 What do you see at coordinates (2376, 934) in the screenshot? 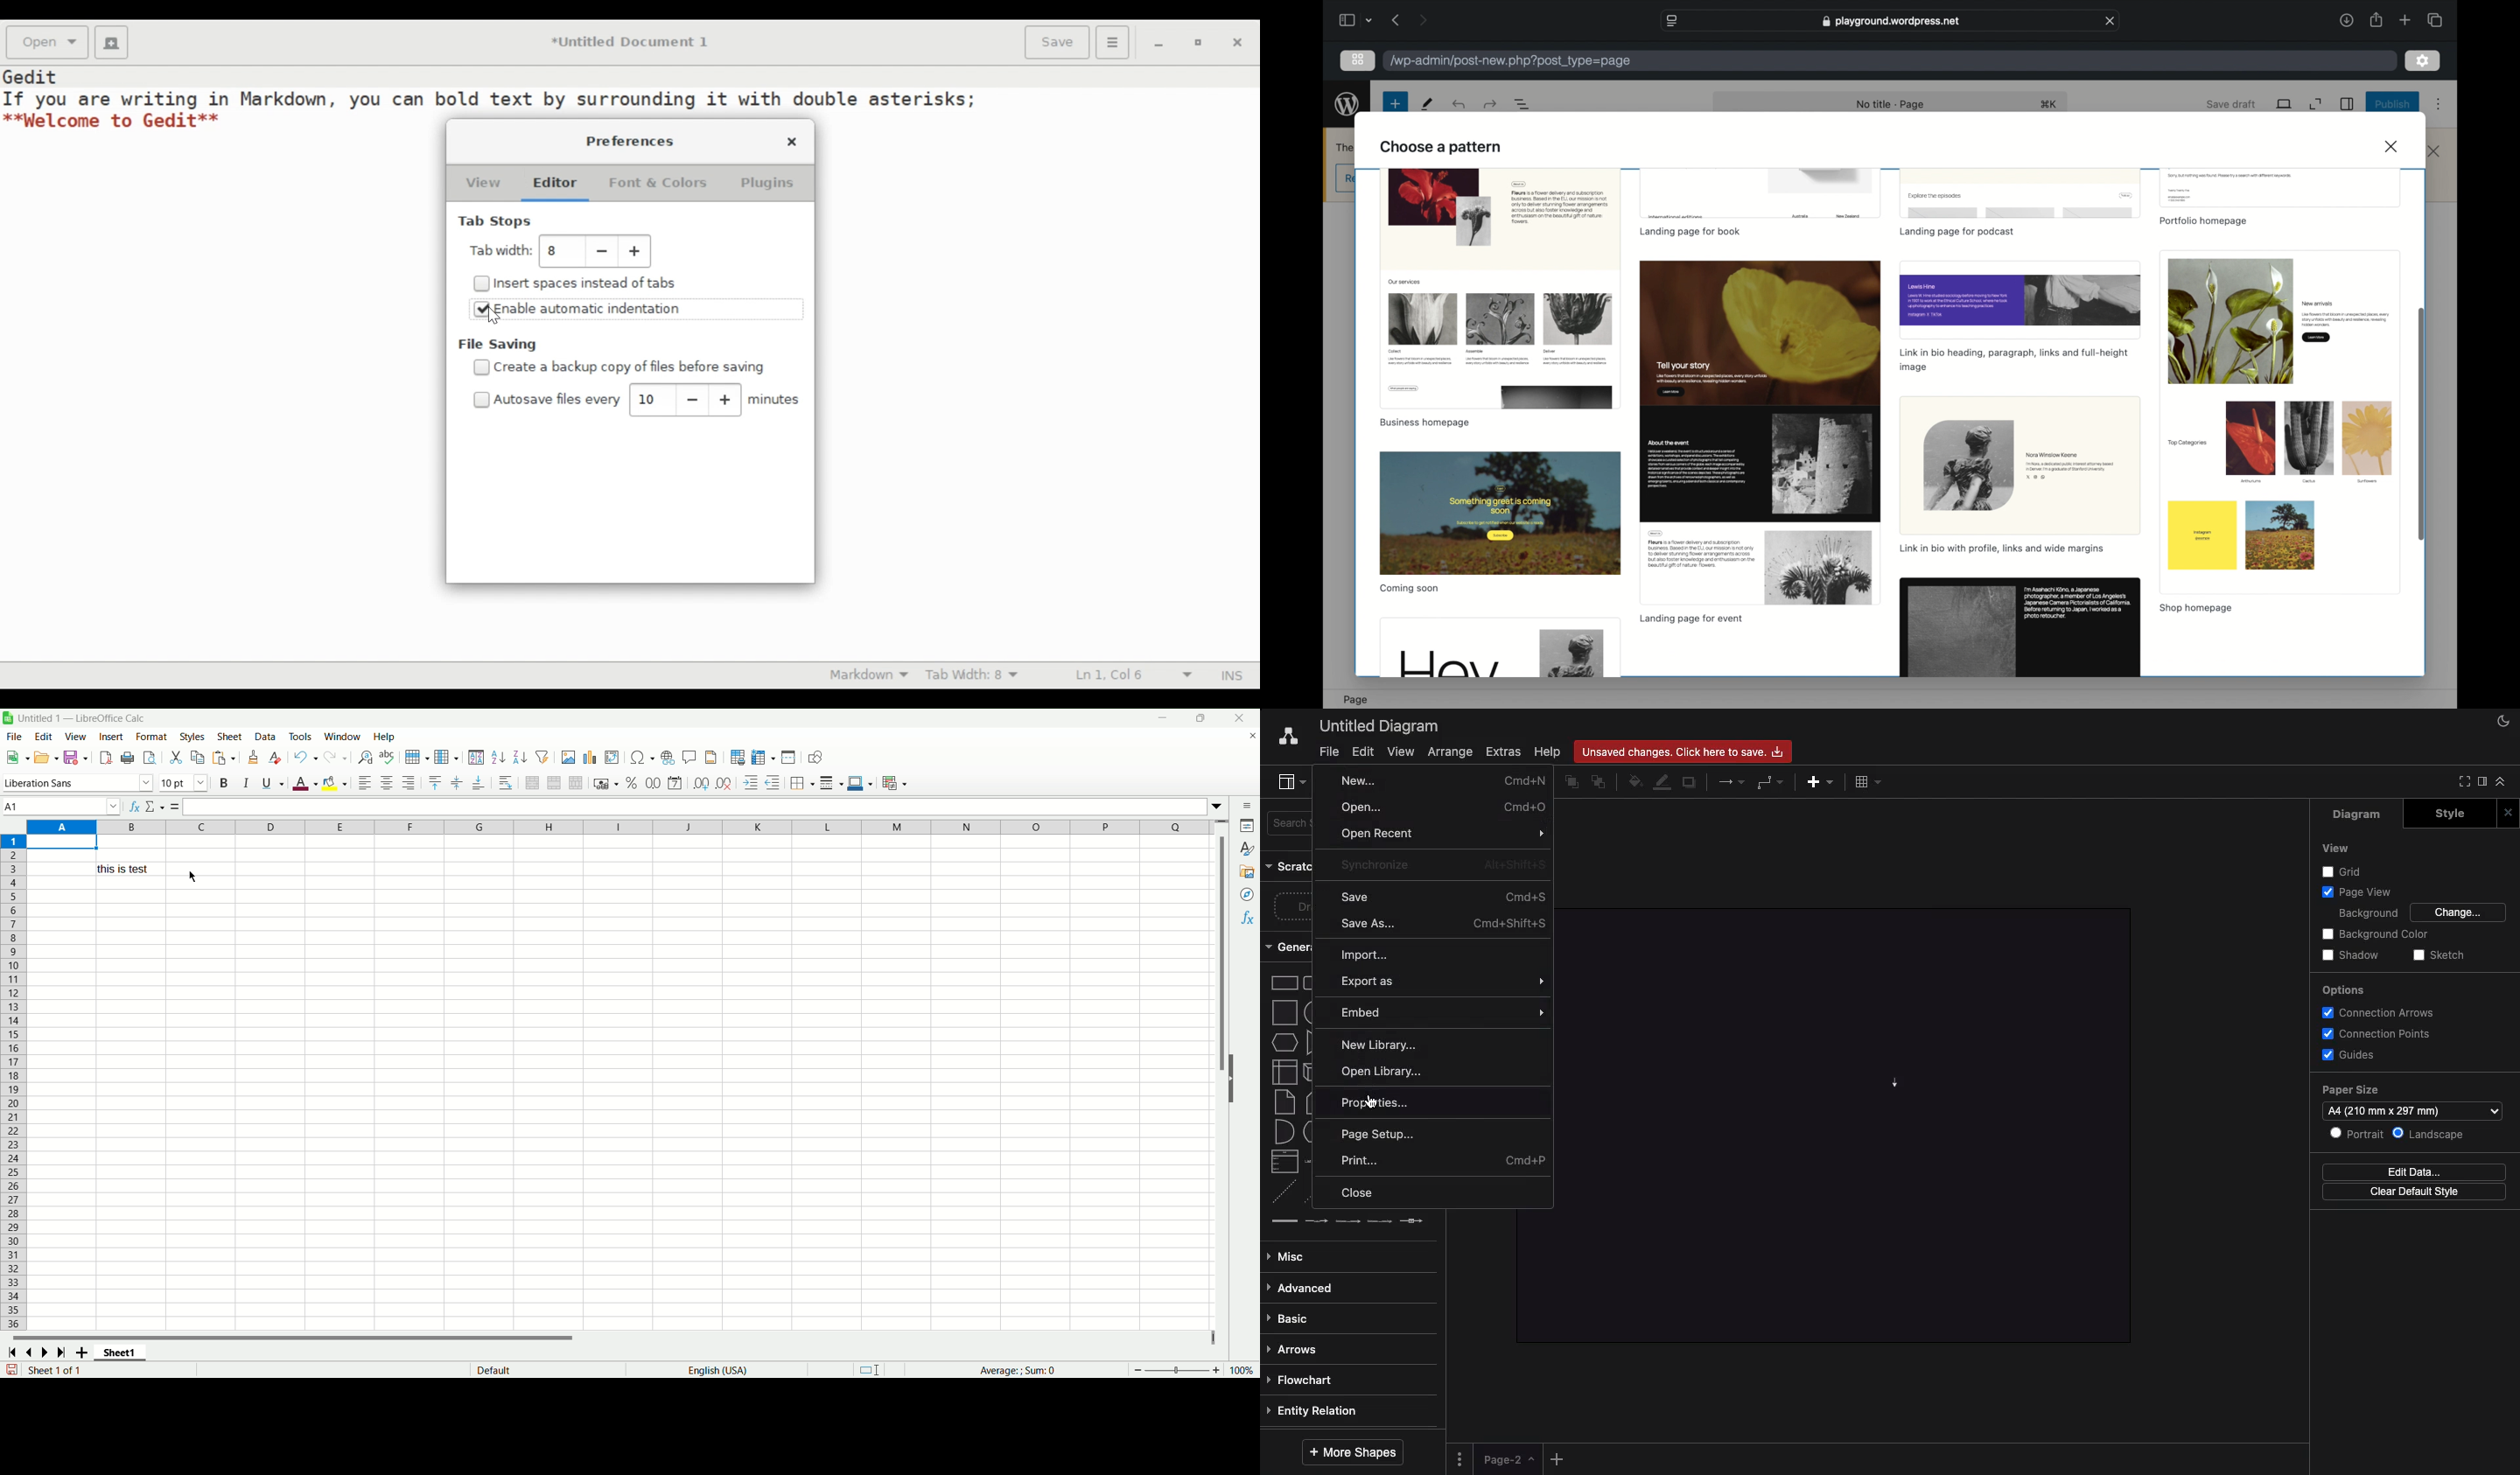
I see `Background color` at bounding box center [2376, 934].